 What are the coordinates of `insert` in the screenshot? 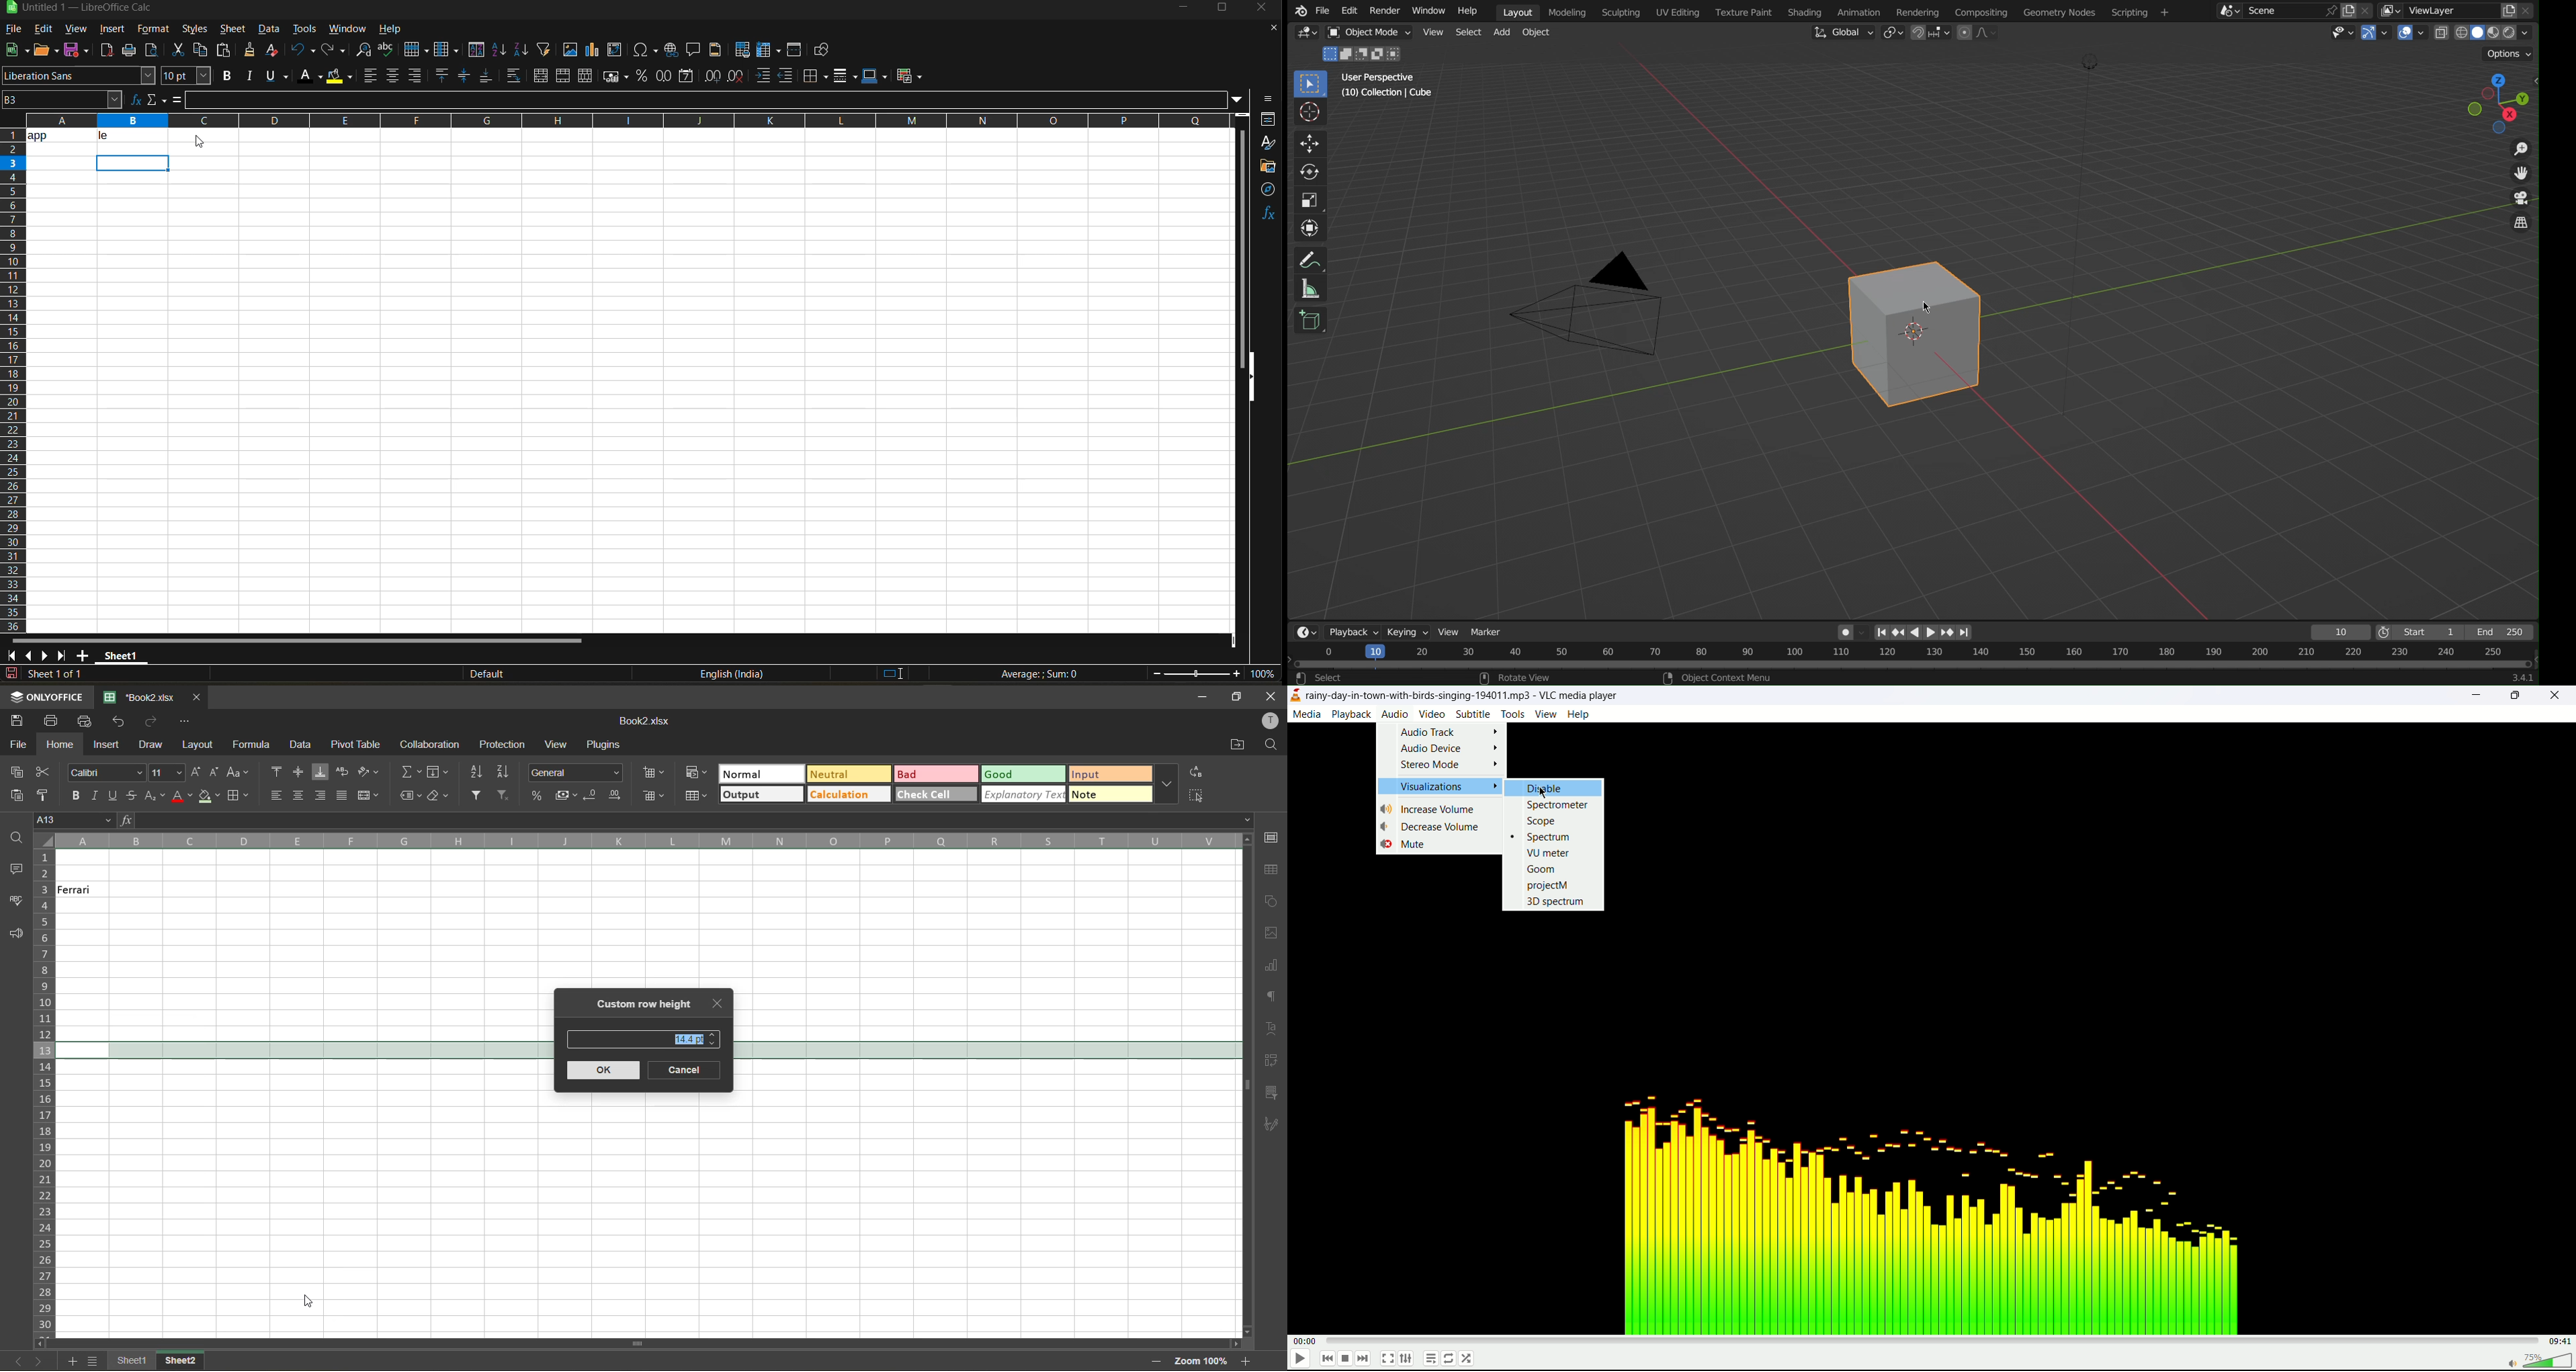 It's located at (112, 29).